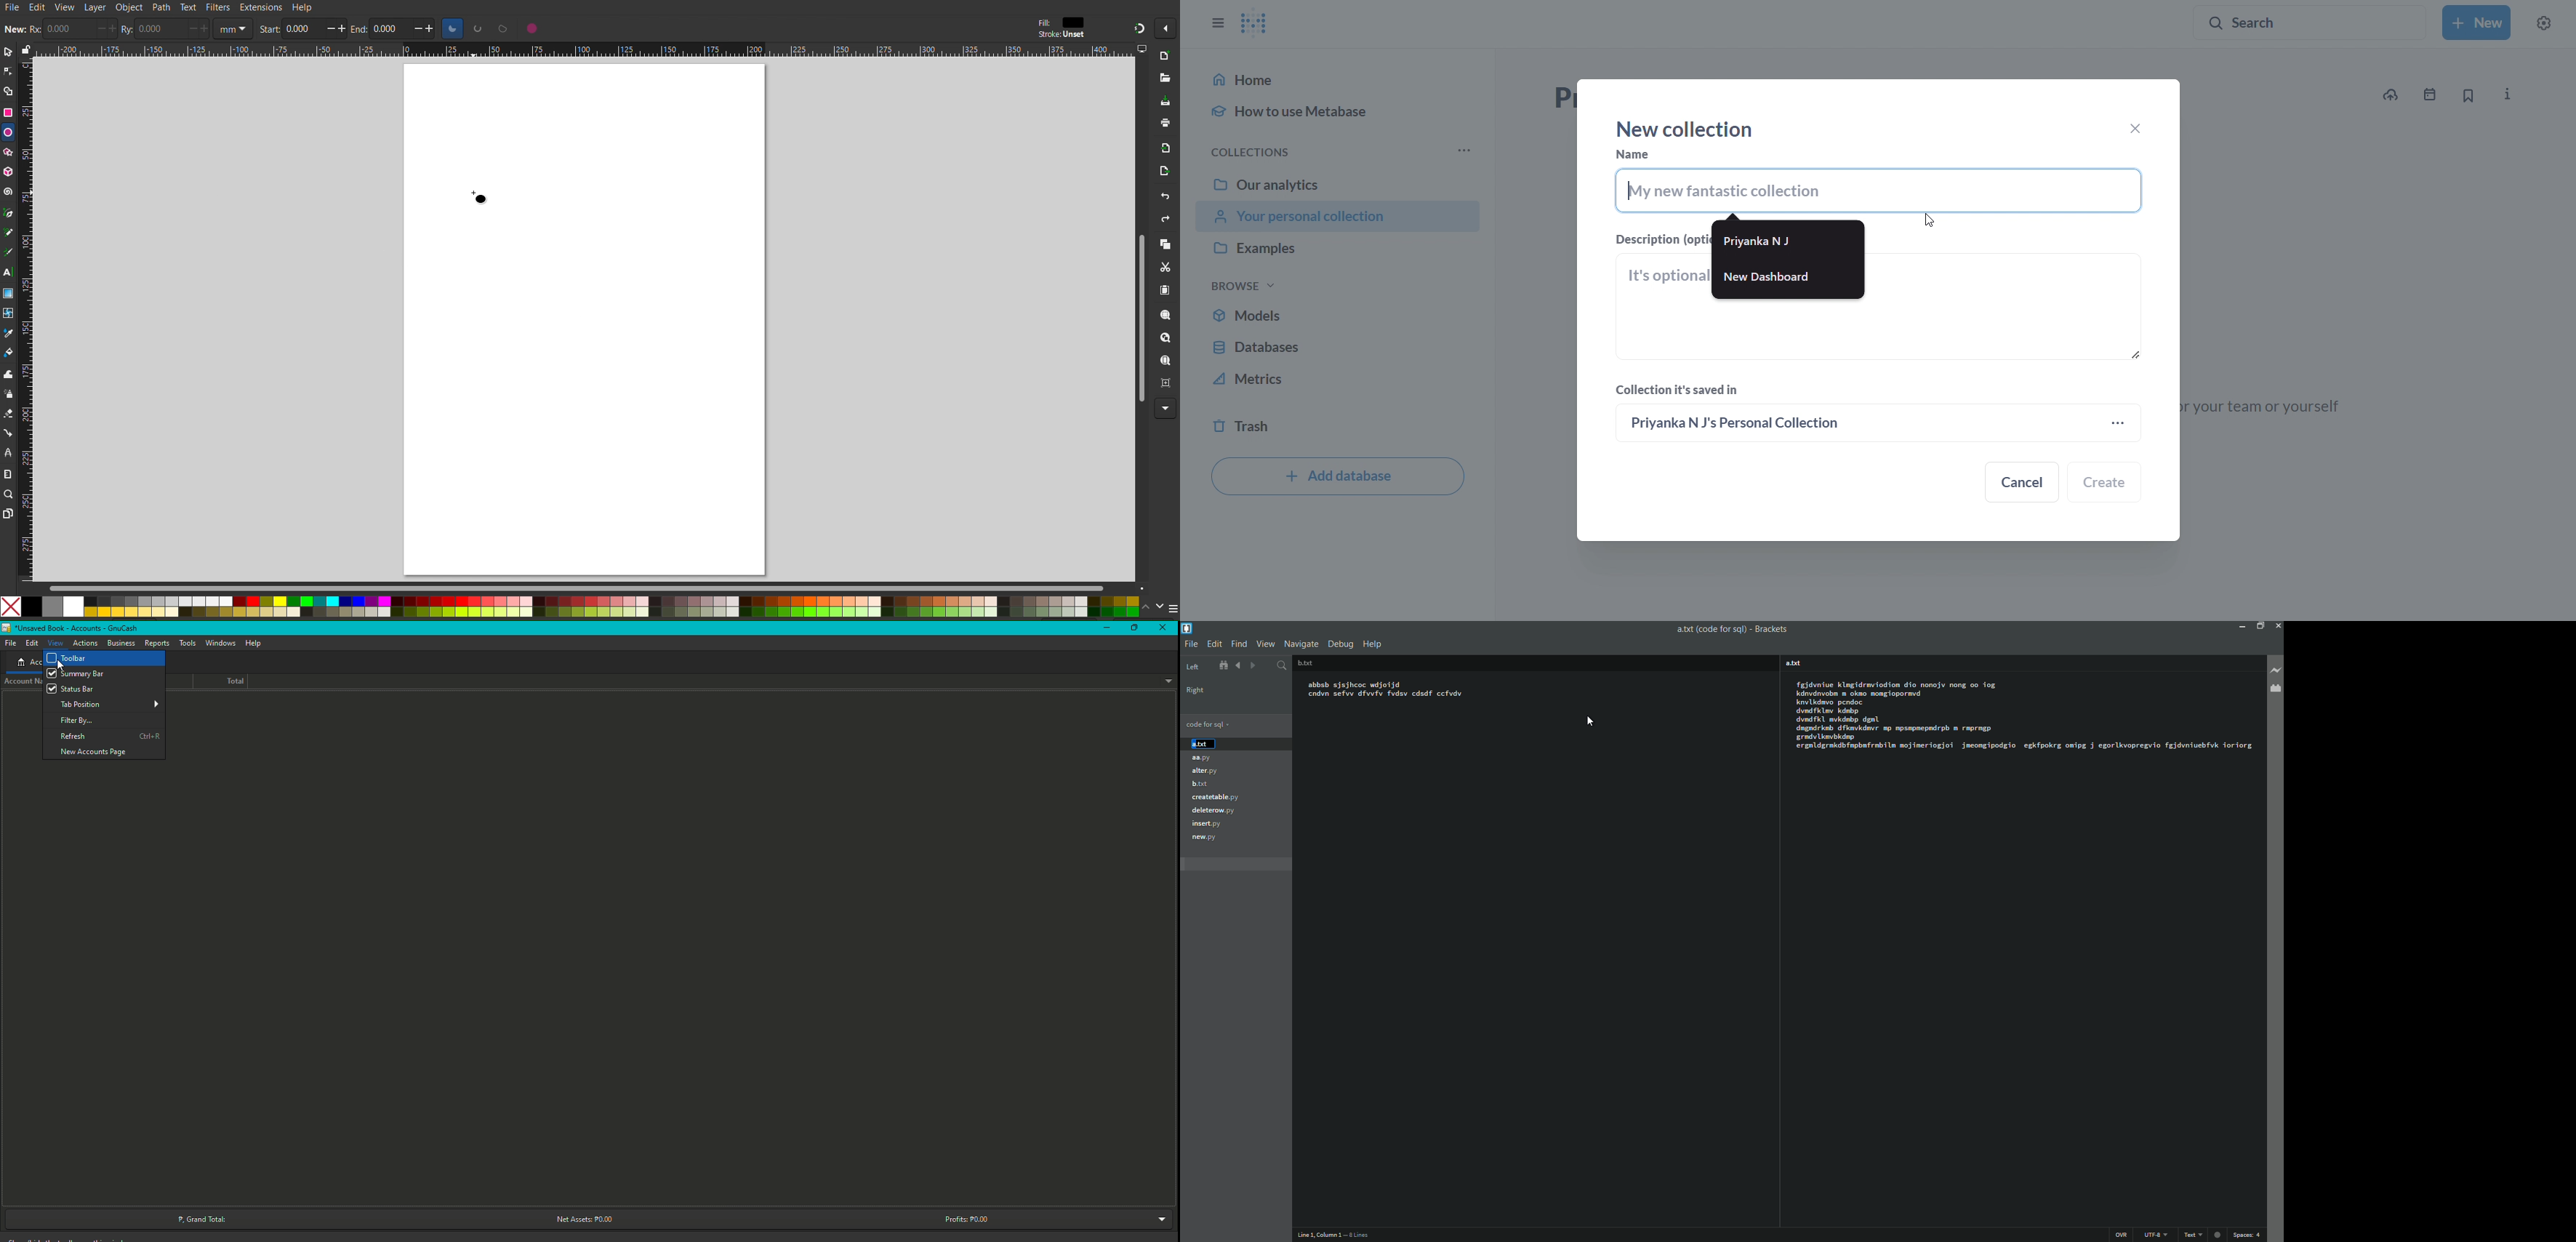  What do you see at coordinates (1200, 744) in the screenshot?
I see `a.txt` at bounding box center [1200, 744].